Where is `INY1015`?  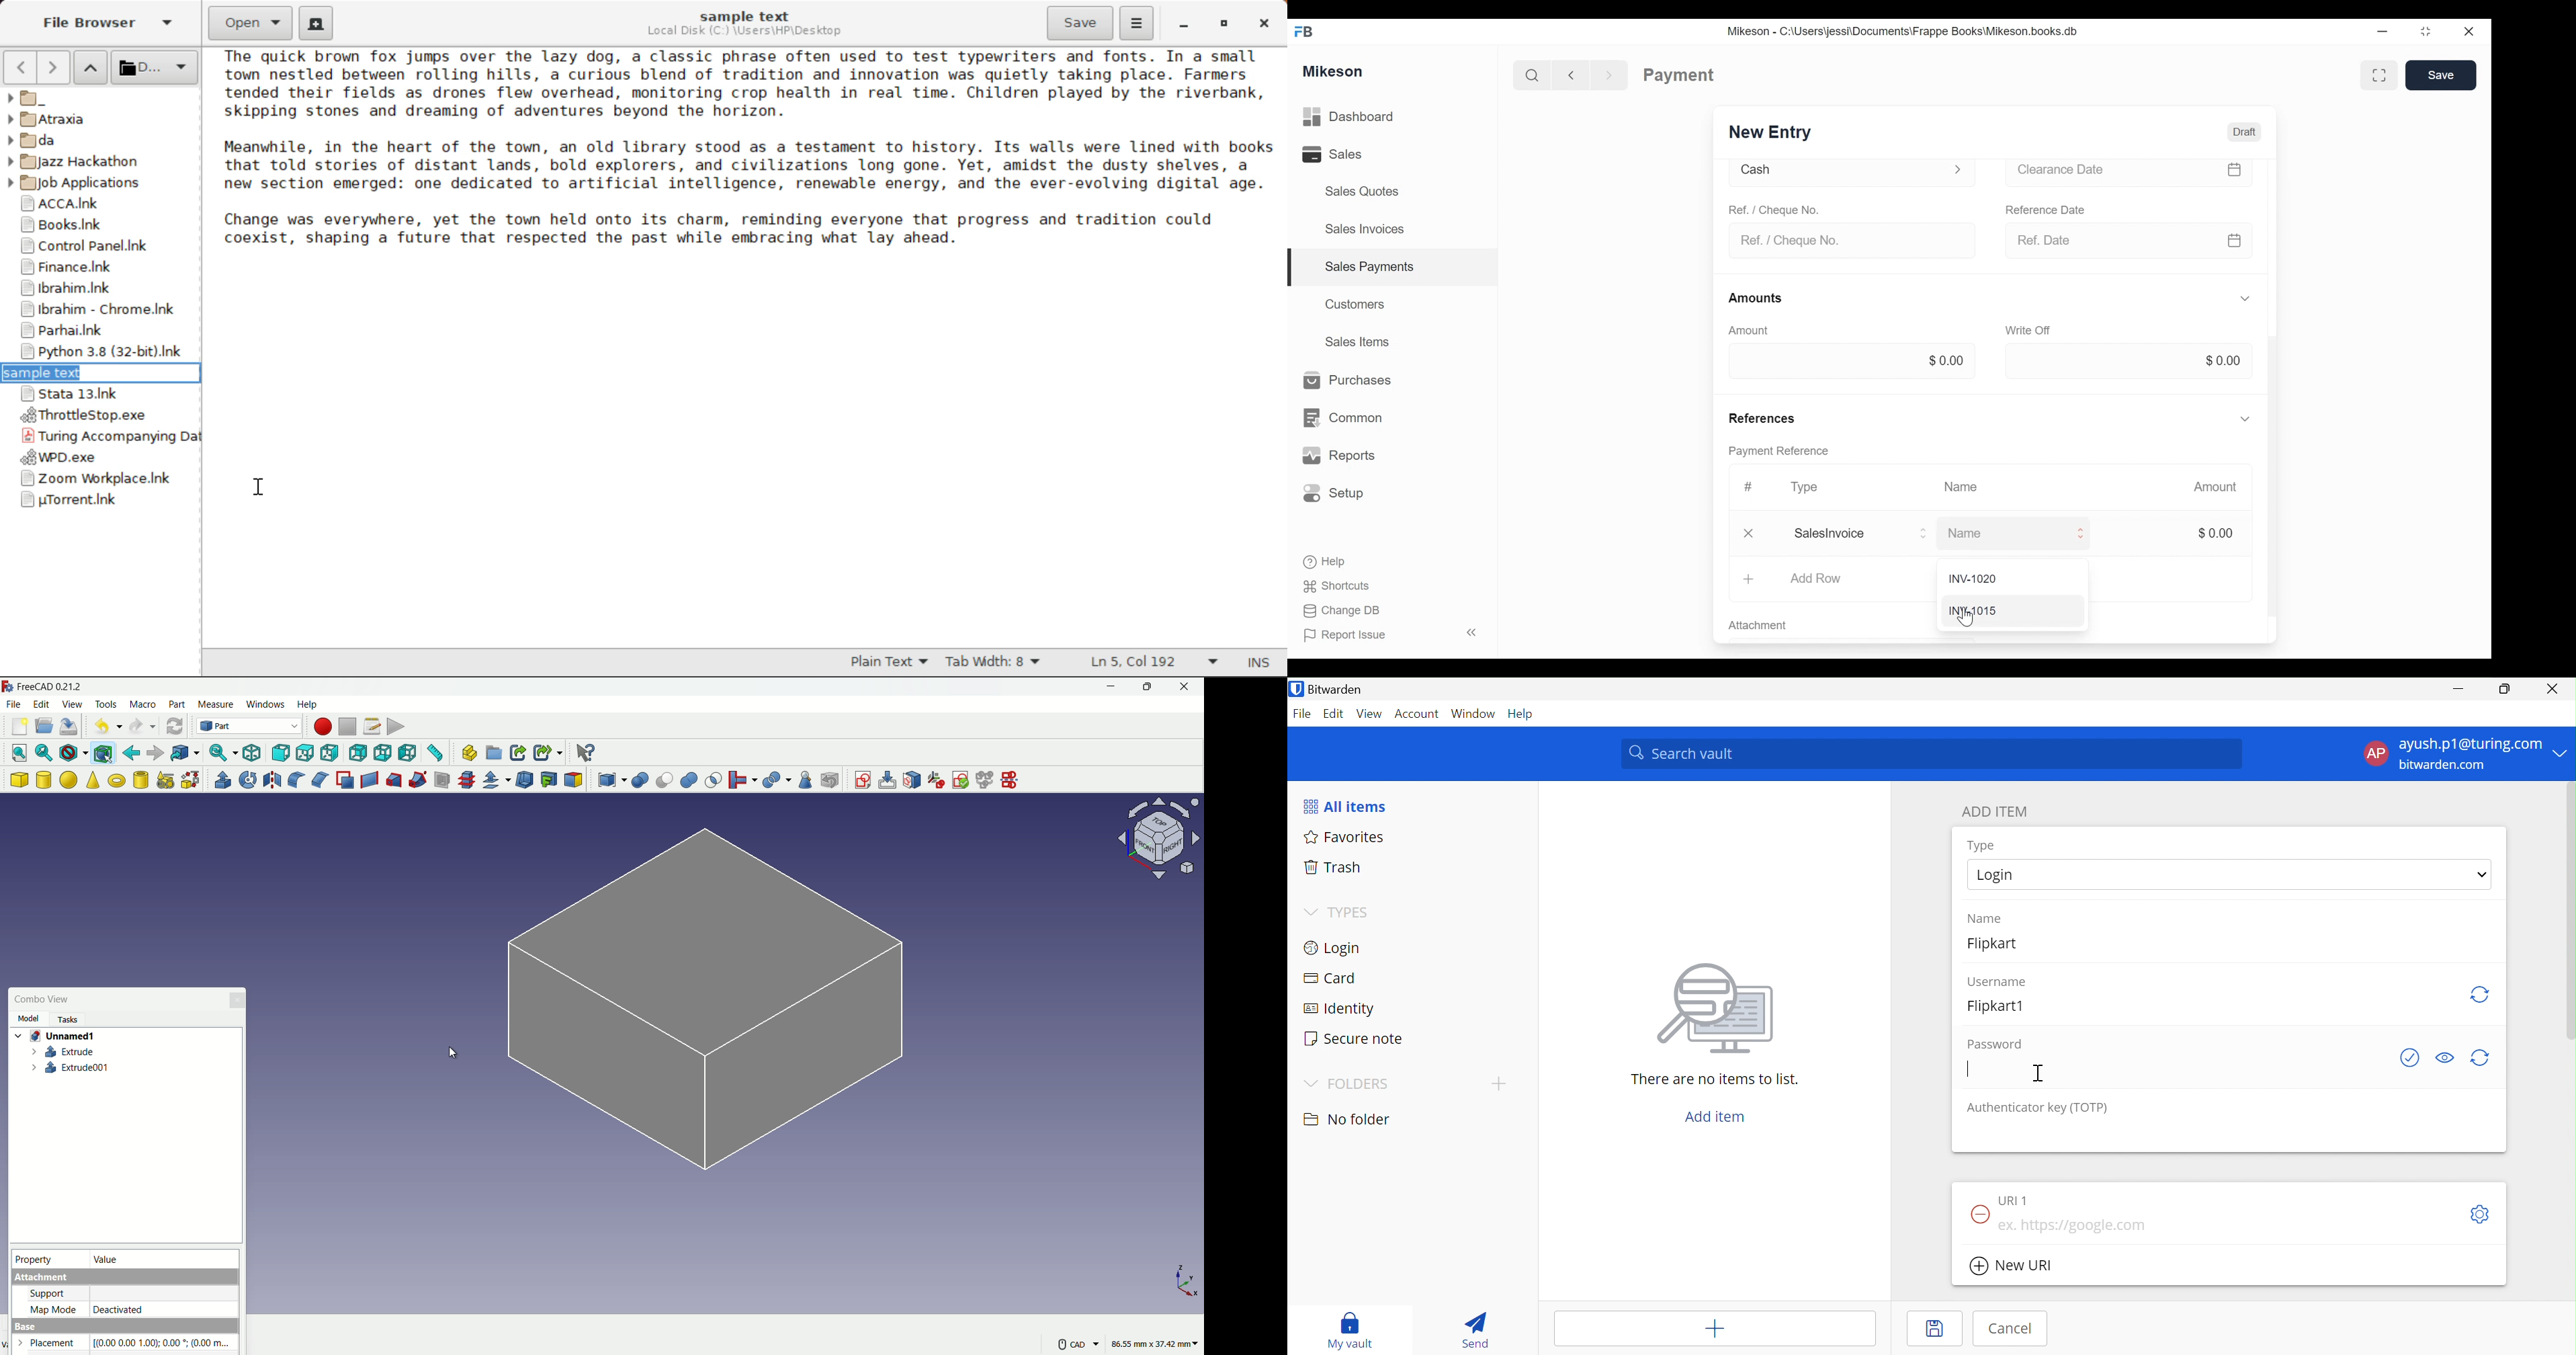
INY1015 is located at coordinates (1972, 611).